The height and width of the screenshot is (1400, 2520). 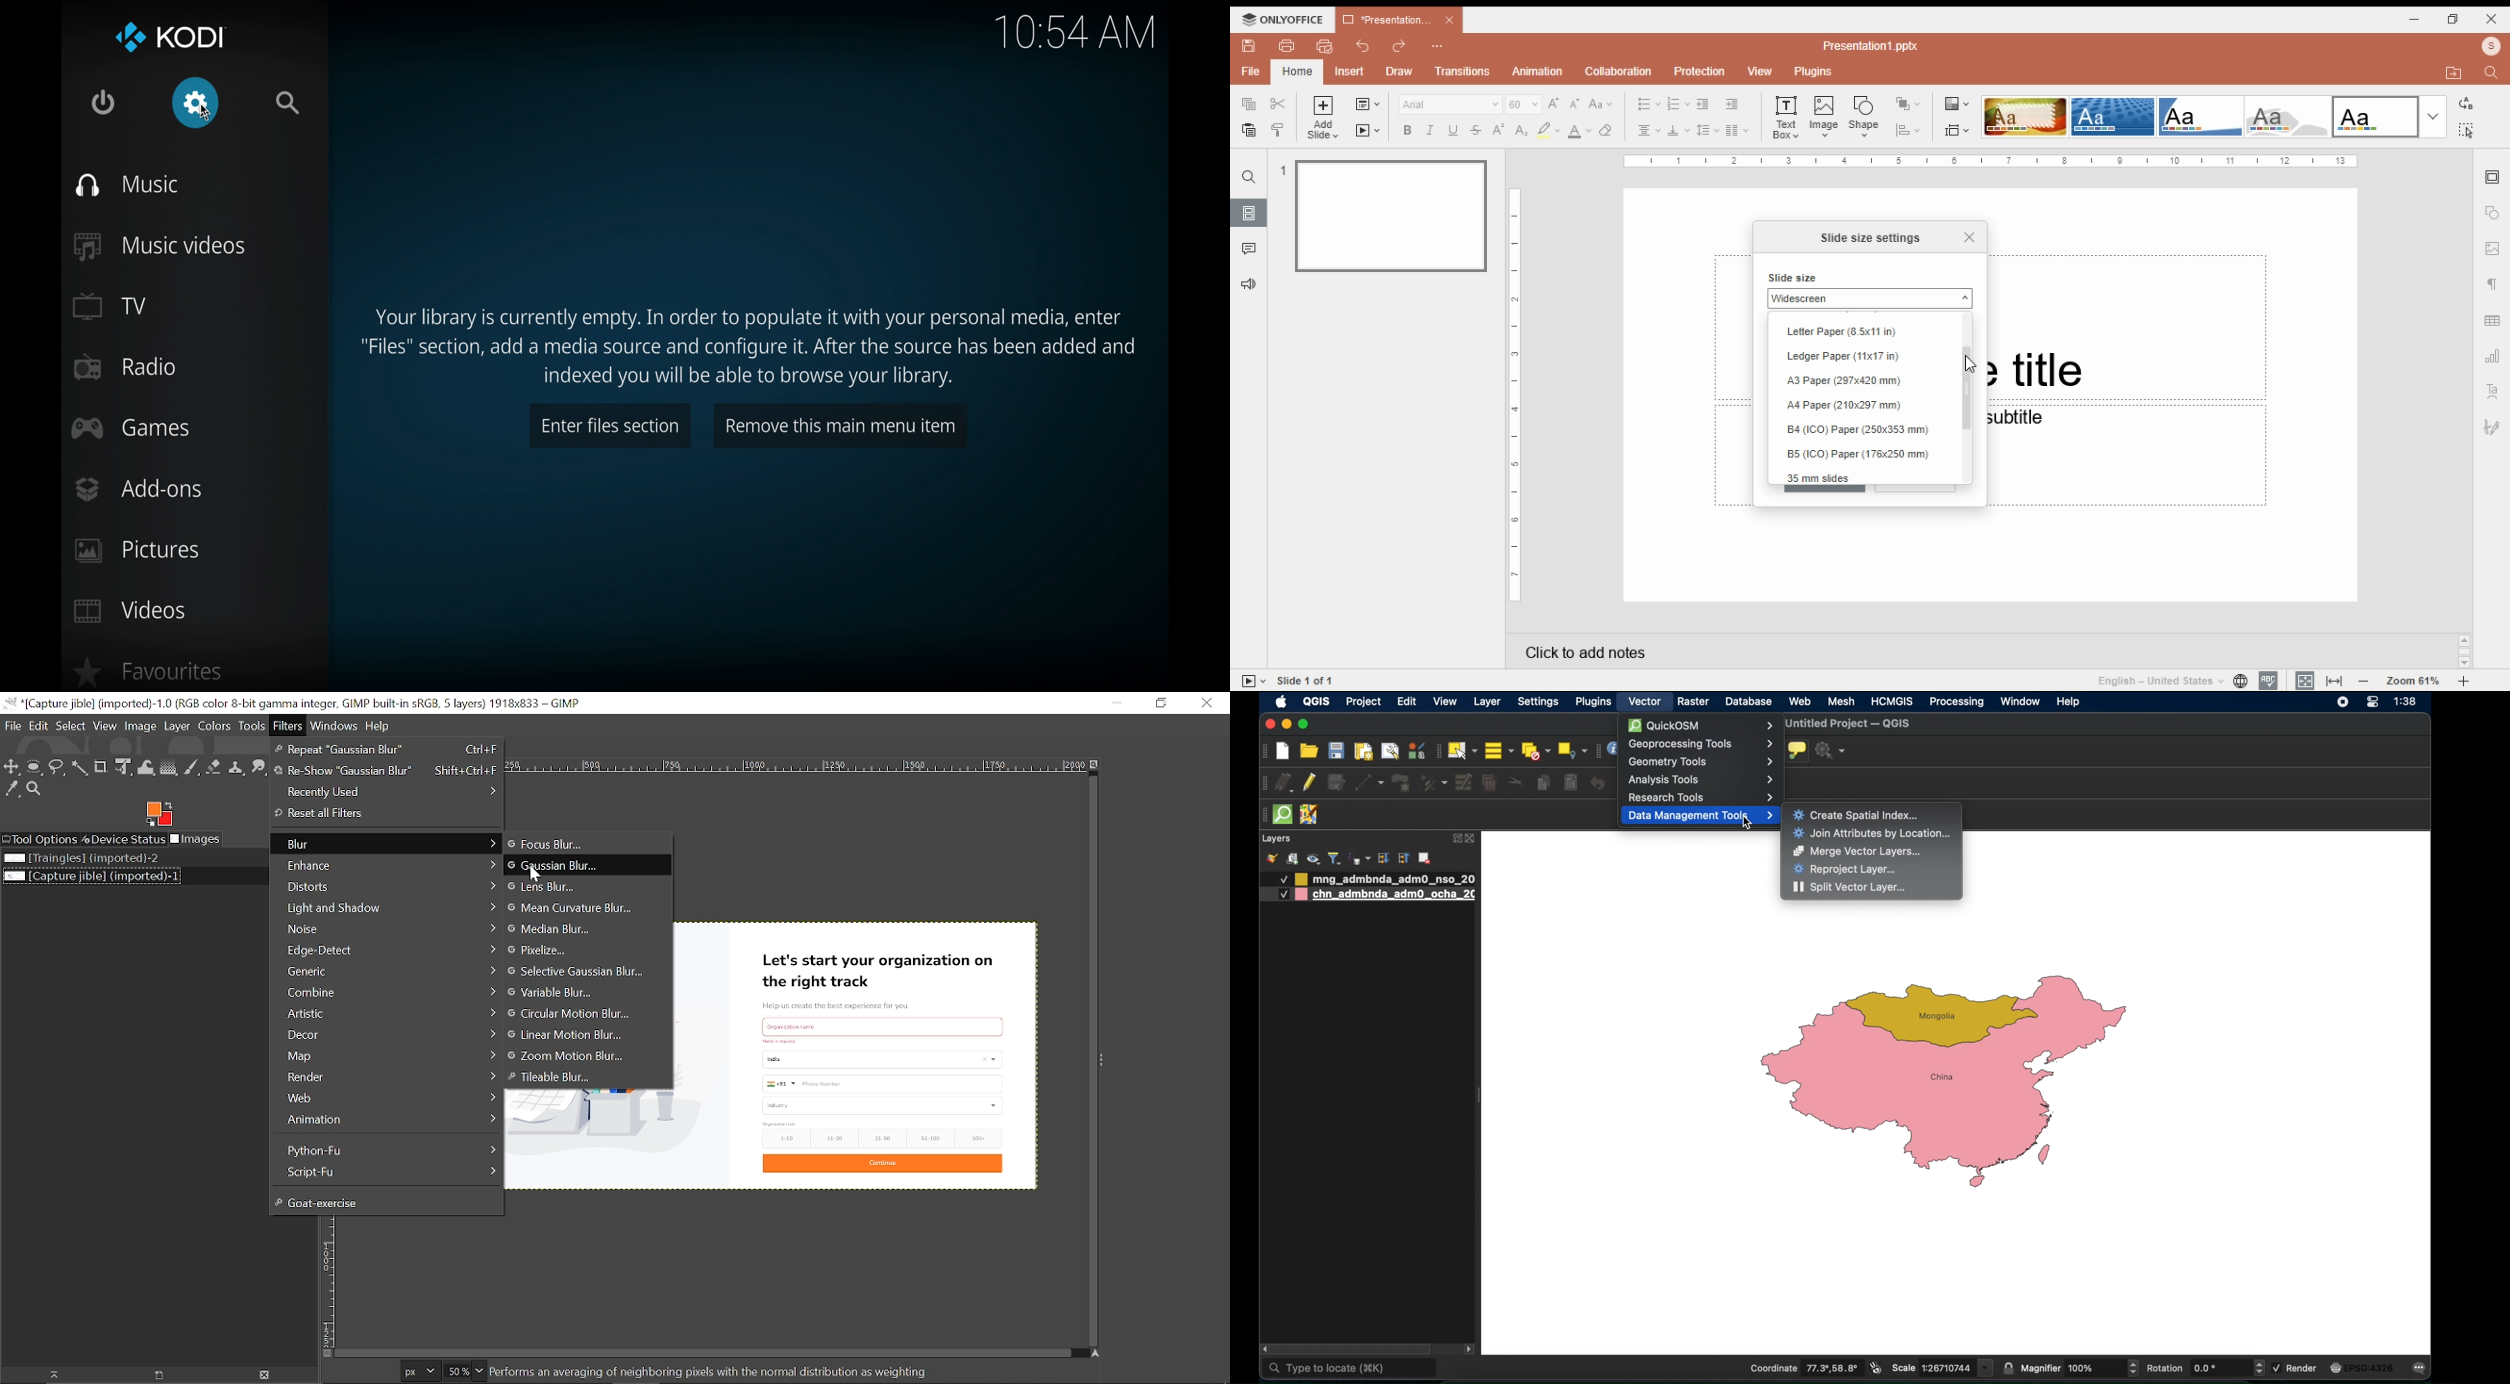 What do you see at coordinates (1910, 130) in the screenshot?
I see `align shape` at bounding box center [1910, 130].